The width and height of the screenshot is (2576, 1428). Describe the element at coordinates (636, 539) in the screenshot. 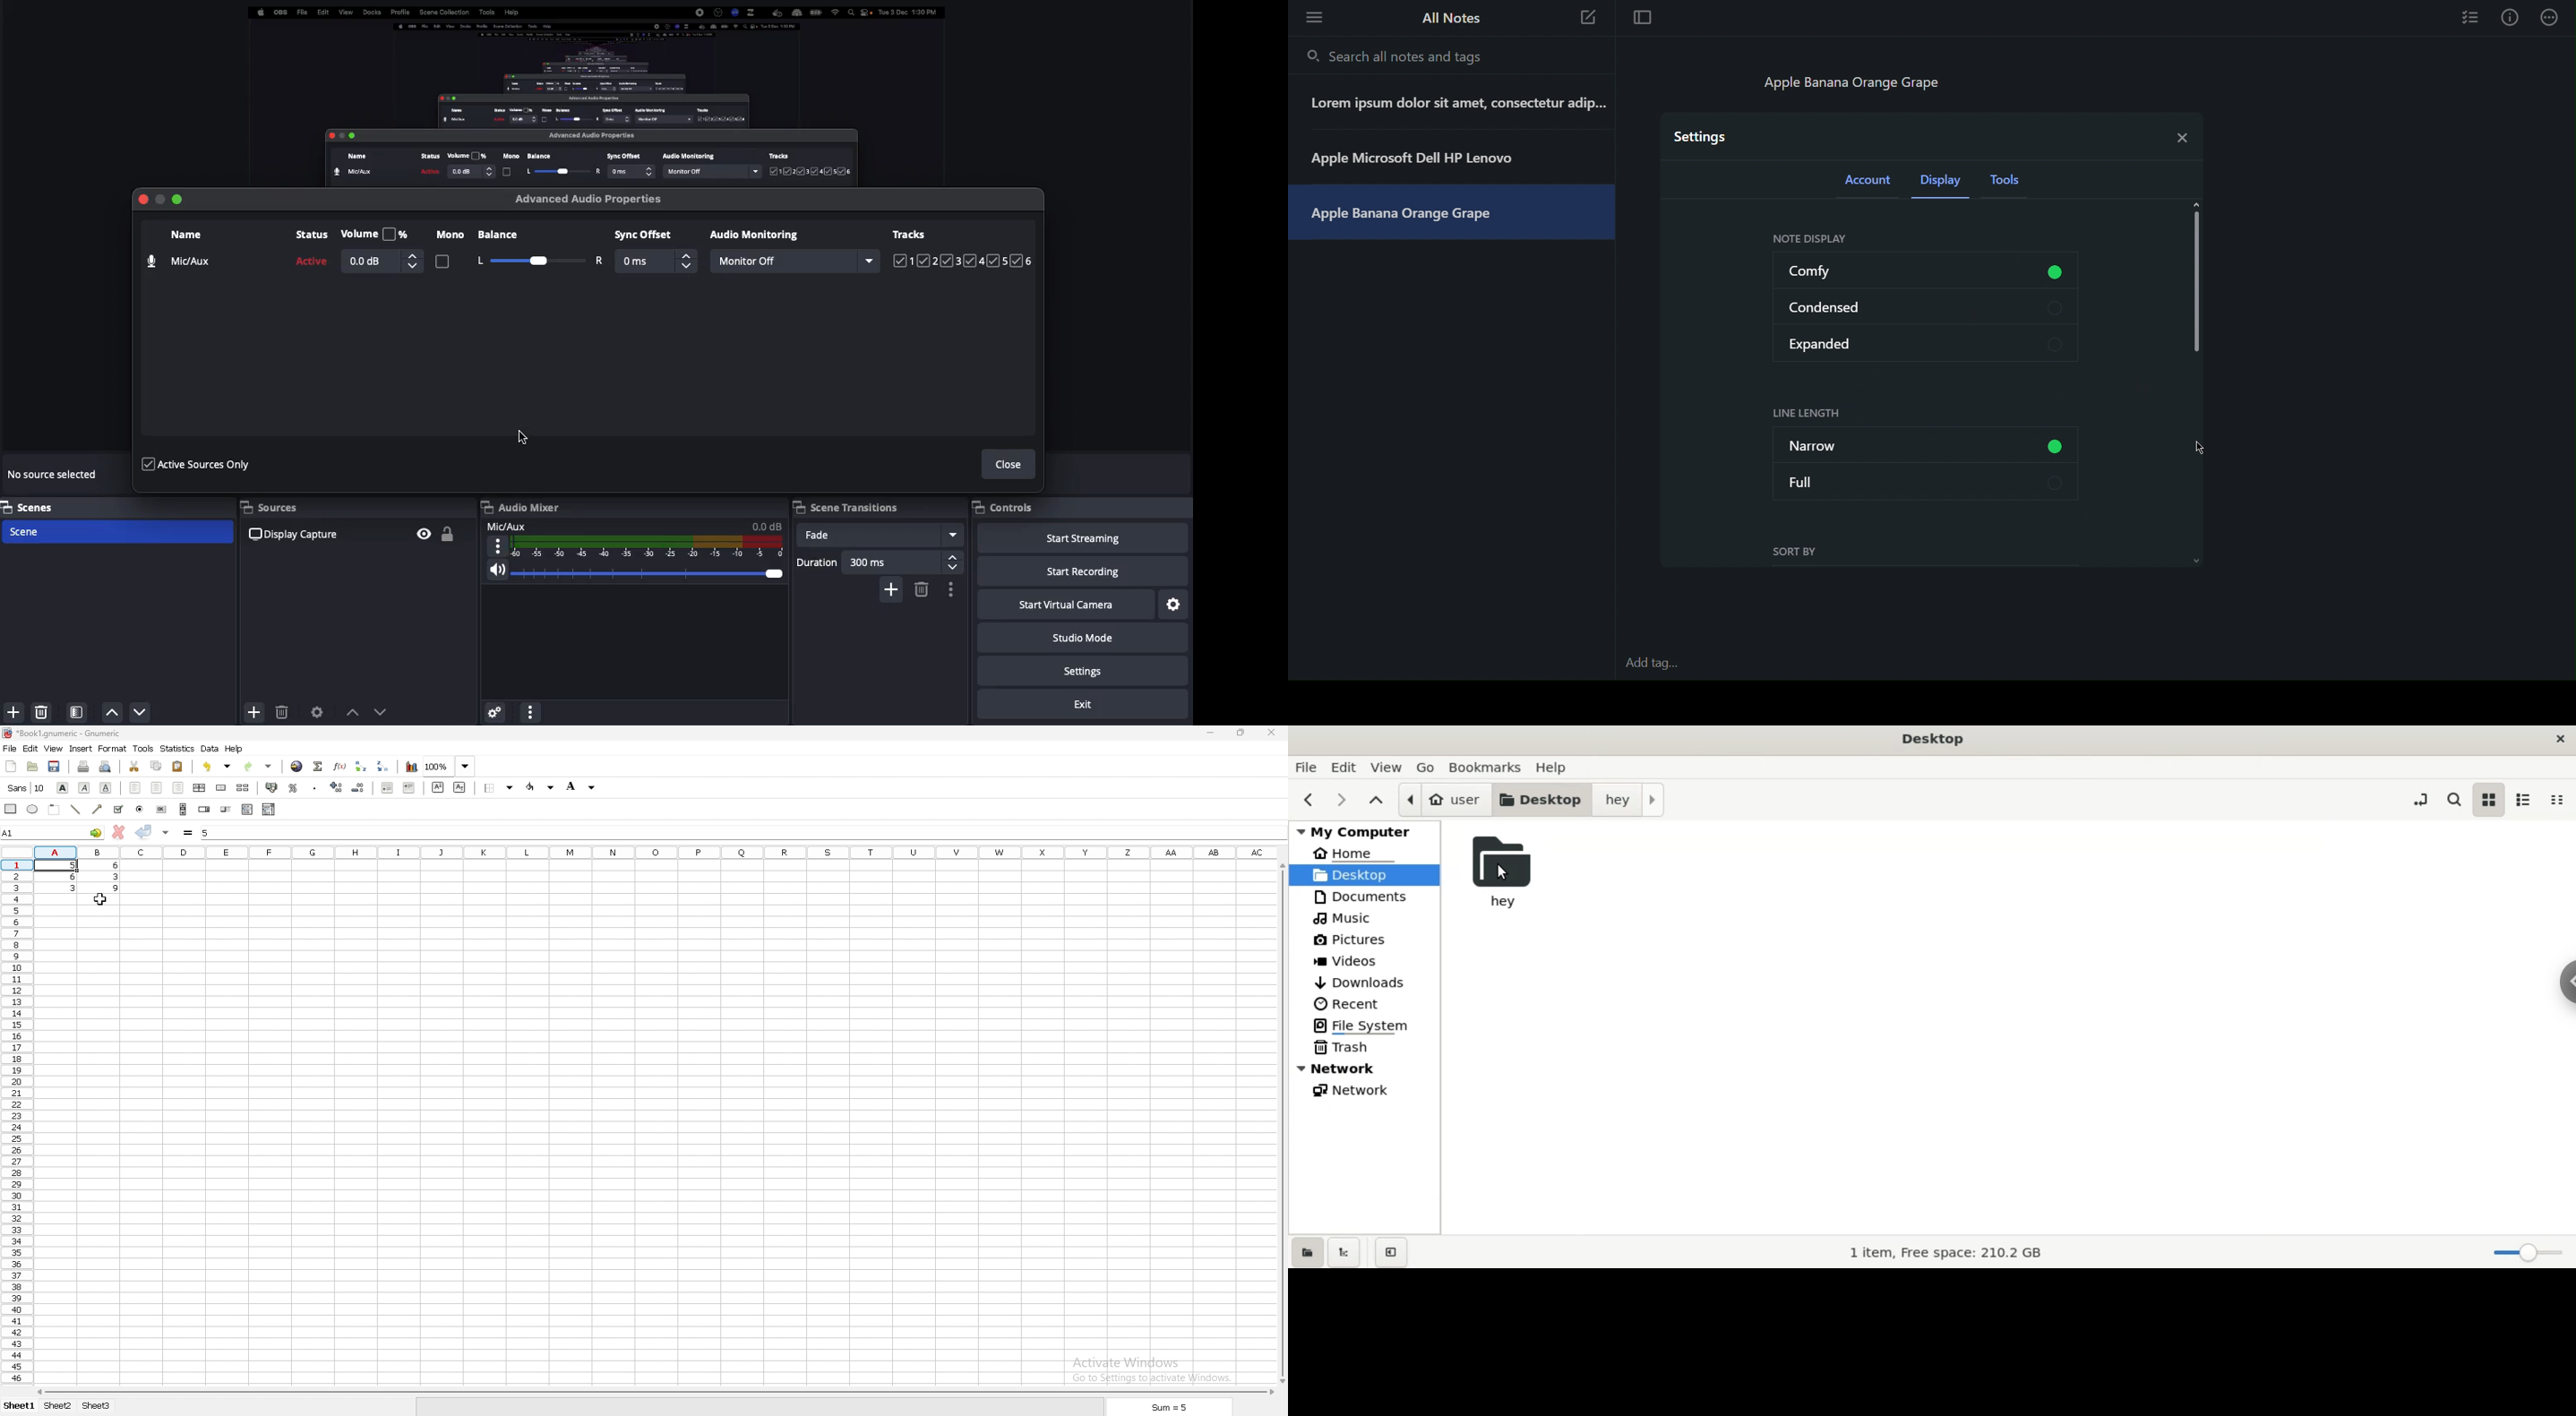

I see `Mic/aux` at that location.